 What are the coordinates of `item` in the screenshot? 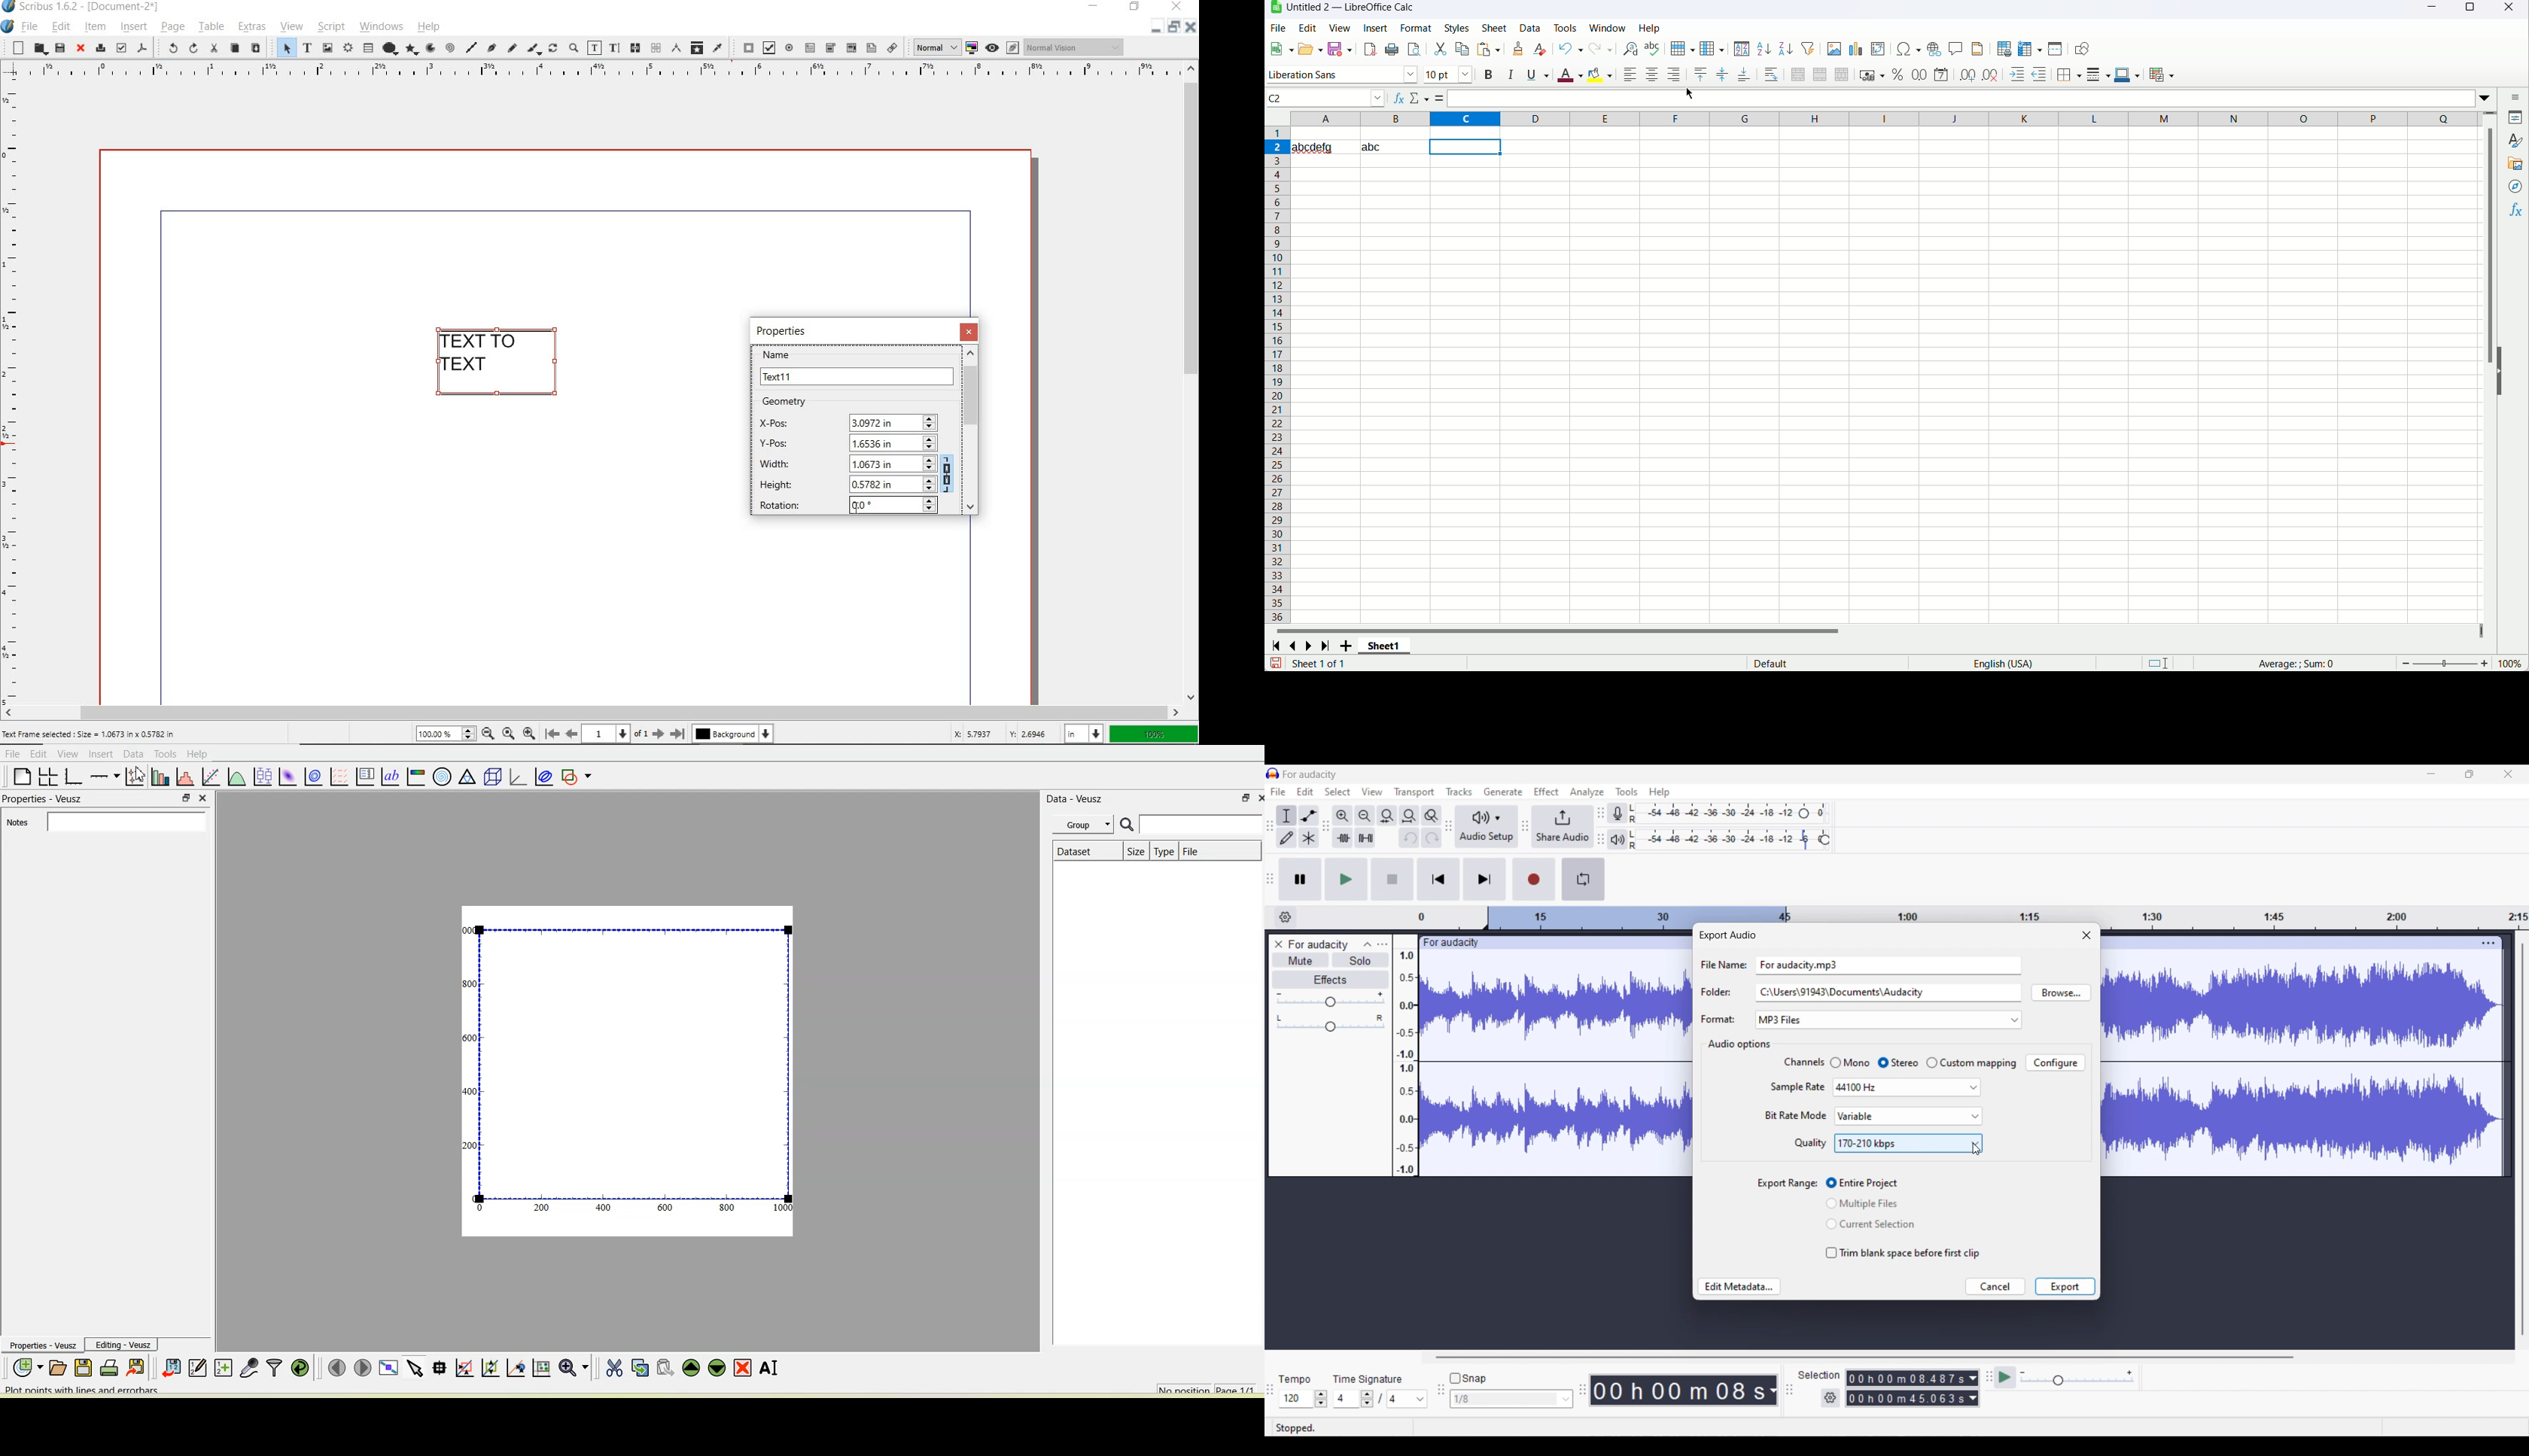 It's located at (94, 27).